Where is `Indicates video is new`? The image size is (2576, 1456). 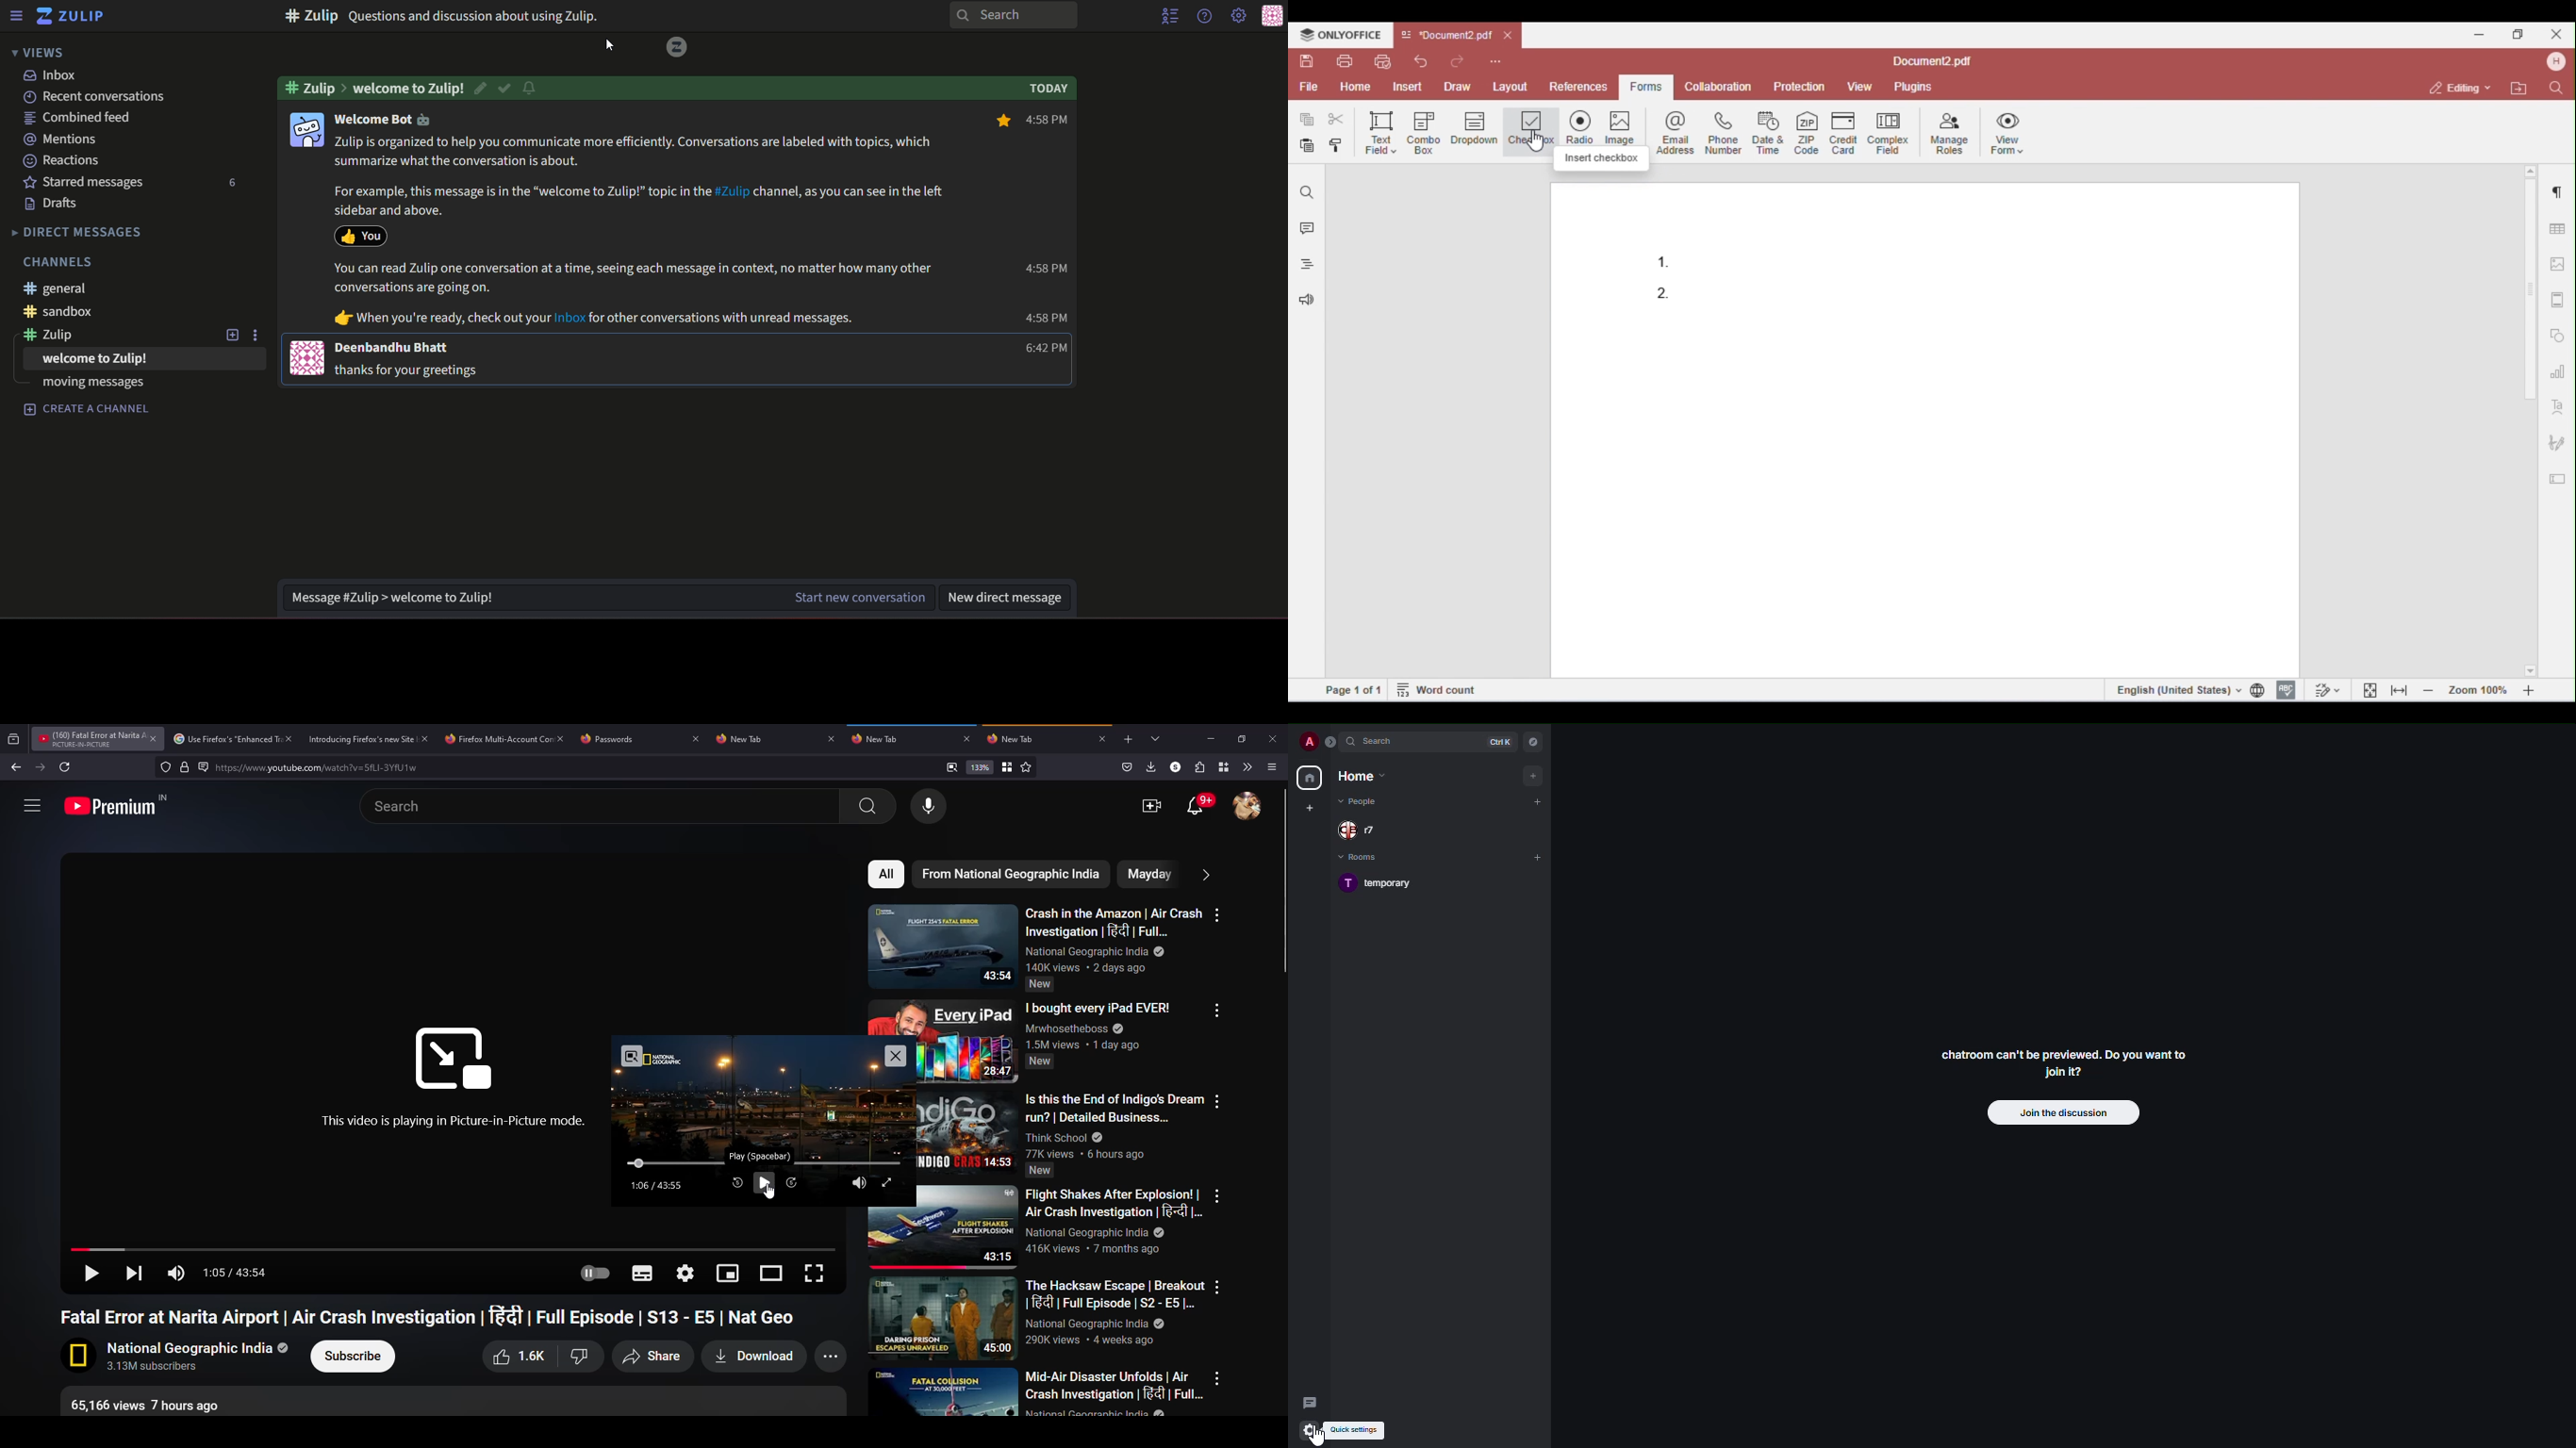
Indicates video is new is located at coordinates (1039, 1171).